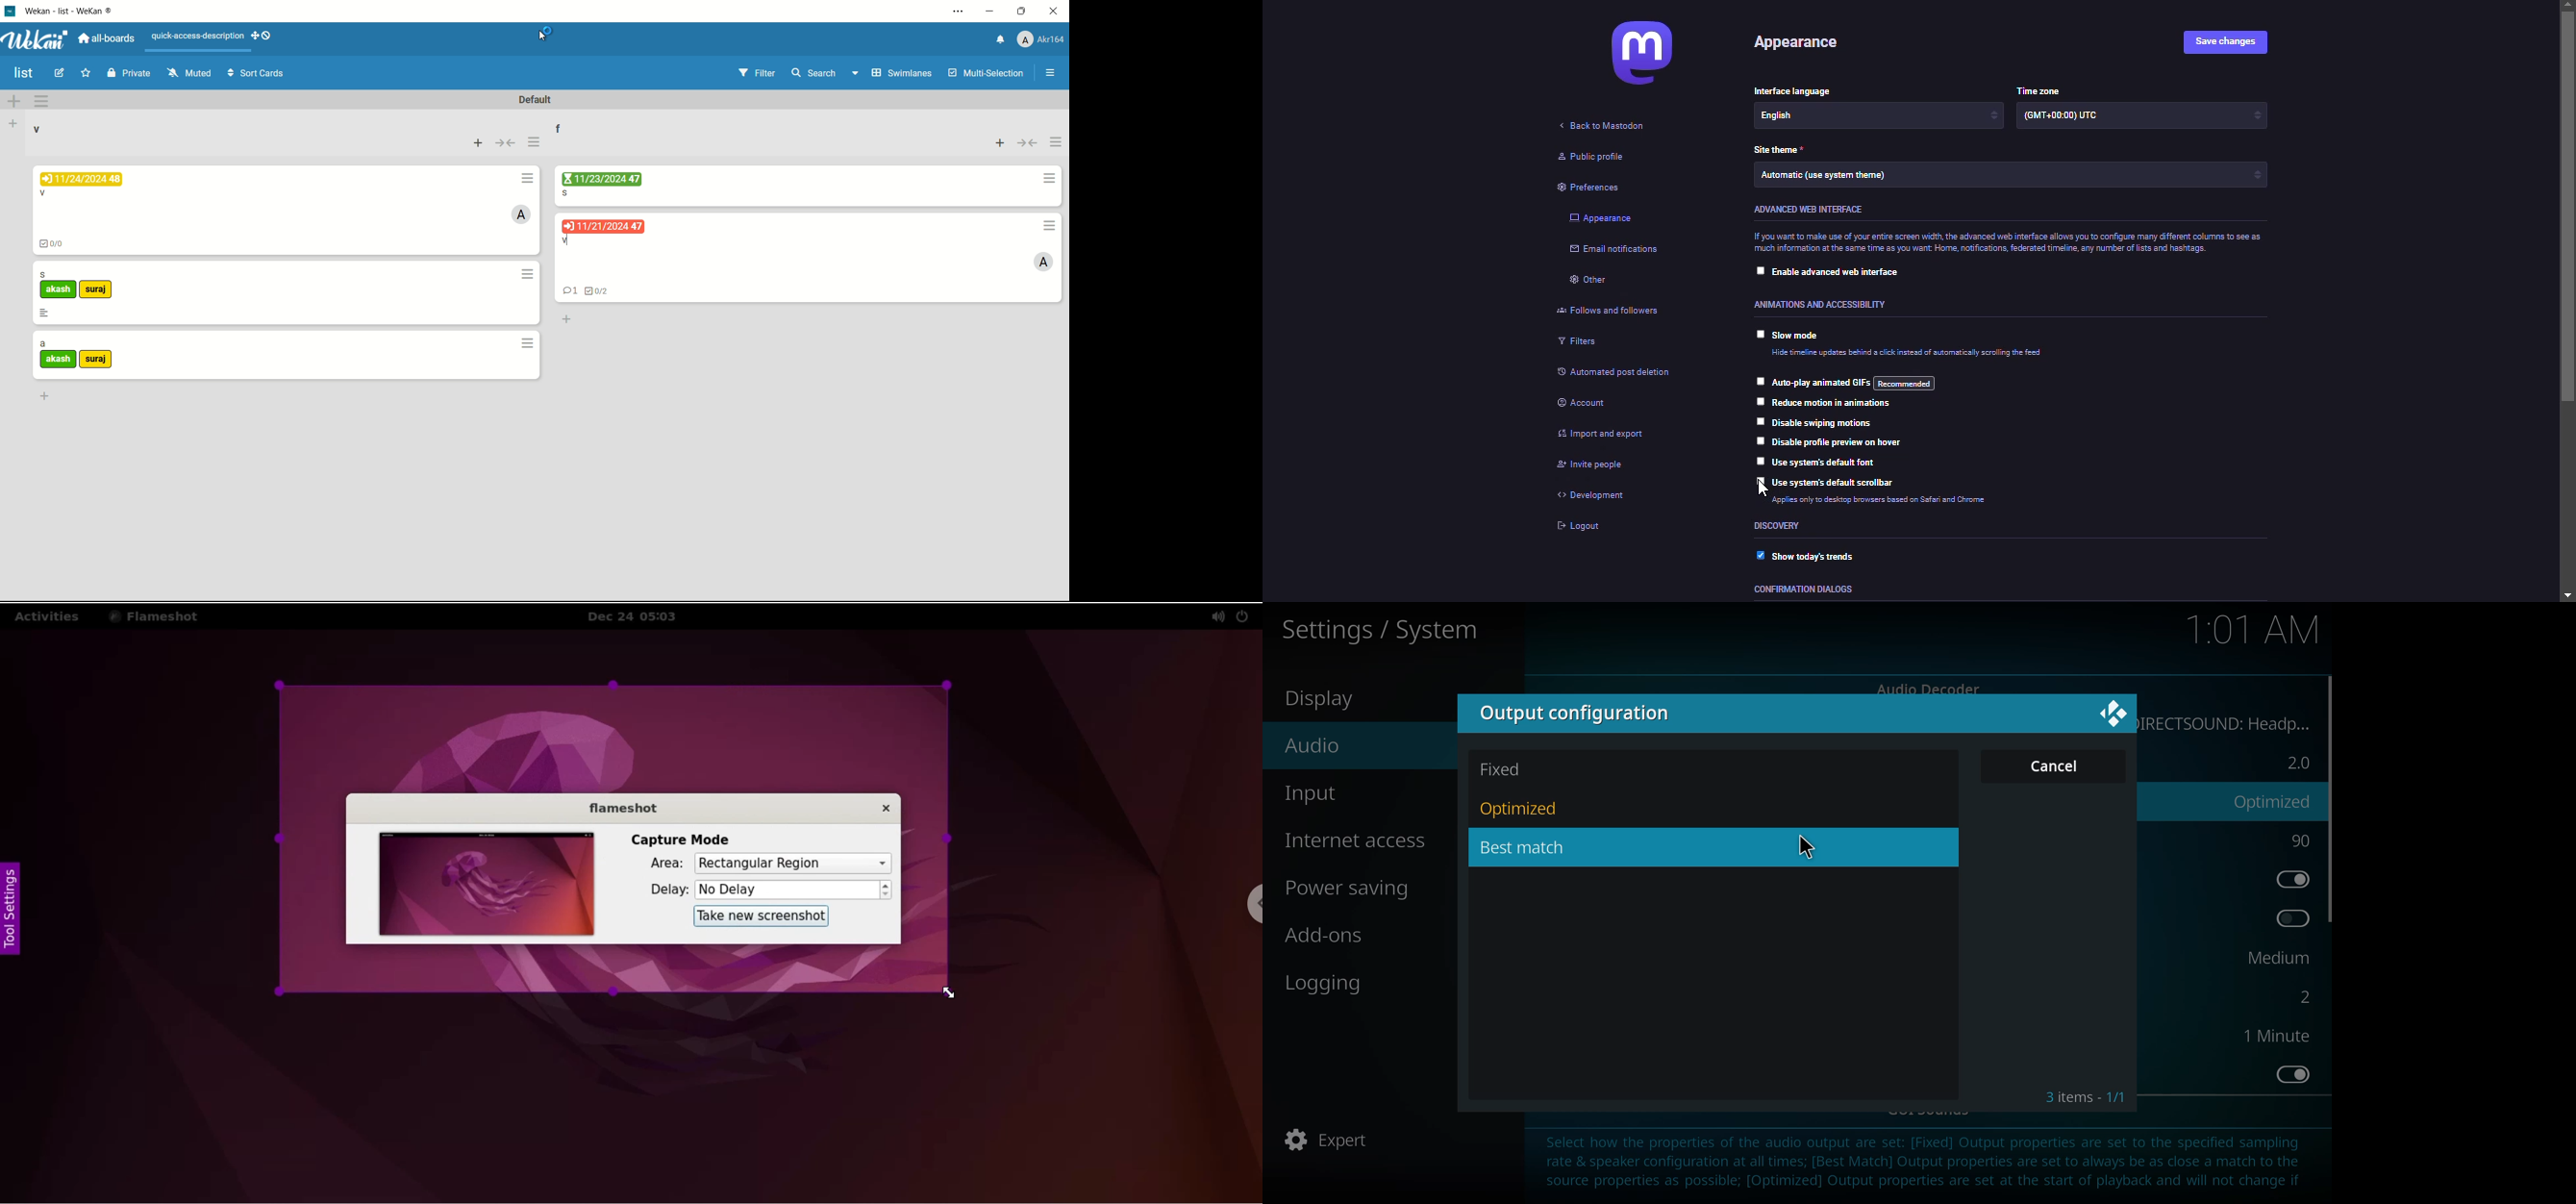 This screenshot has height=1204, width=2576. Describe the element at coordinates (1051, 225) in the screenshot. I see `card actions` at that location.